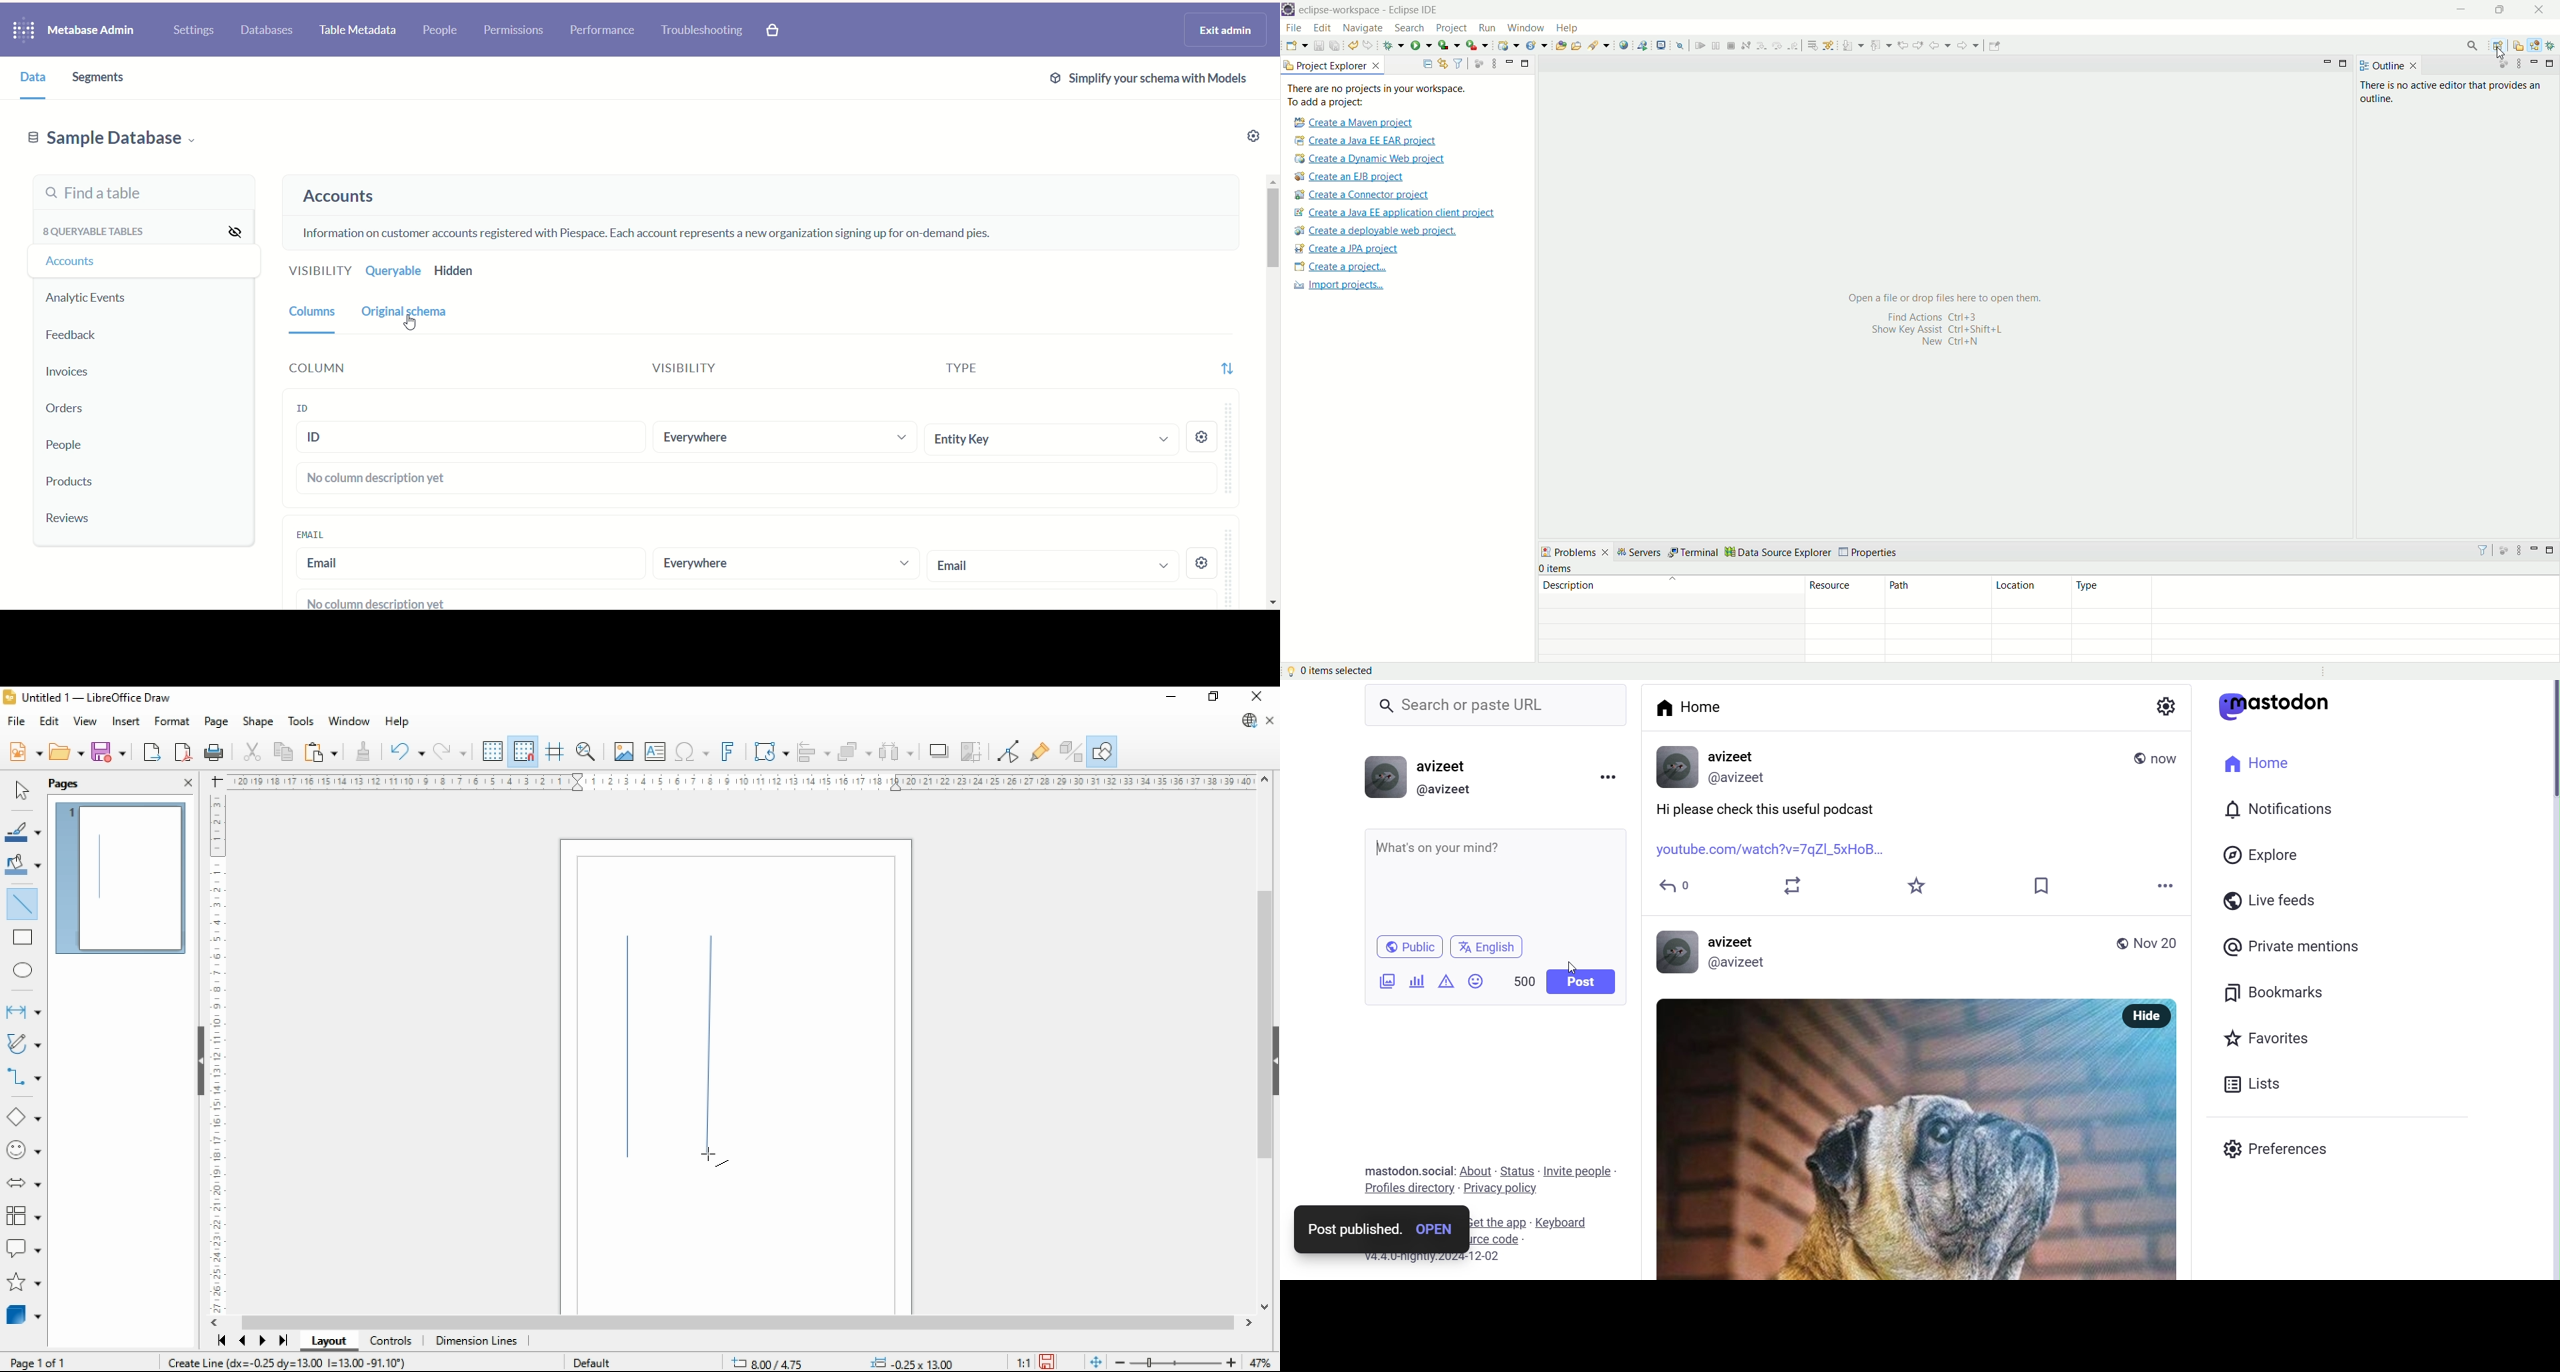 Image resolution: width=2576 pixels, height=1372 pixels. Describe the element at coordinates (1437, 1227) in the screenshot. I see `open ` at that location.